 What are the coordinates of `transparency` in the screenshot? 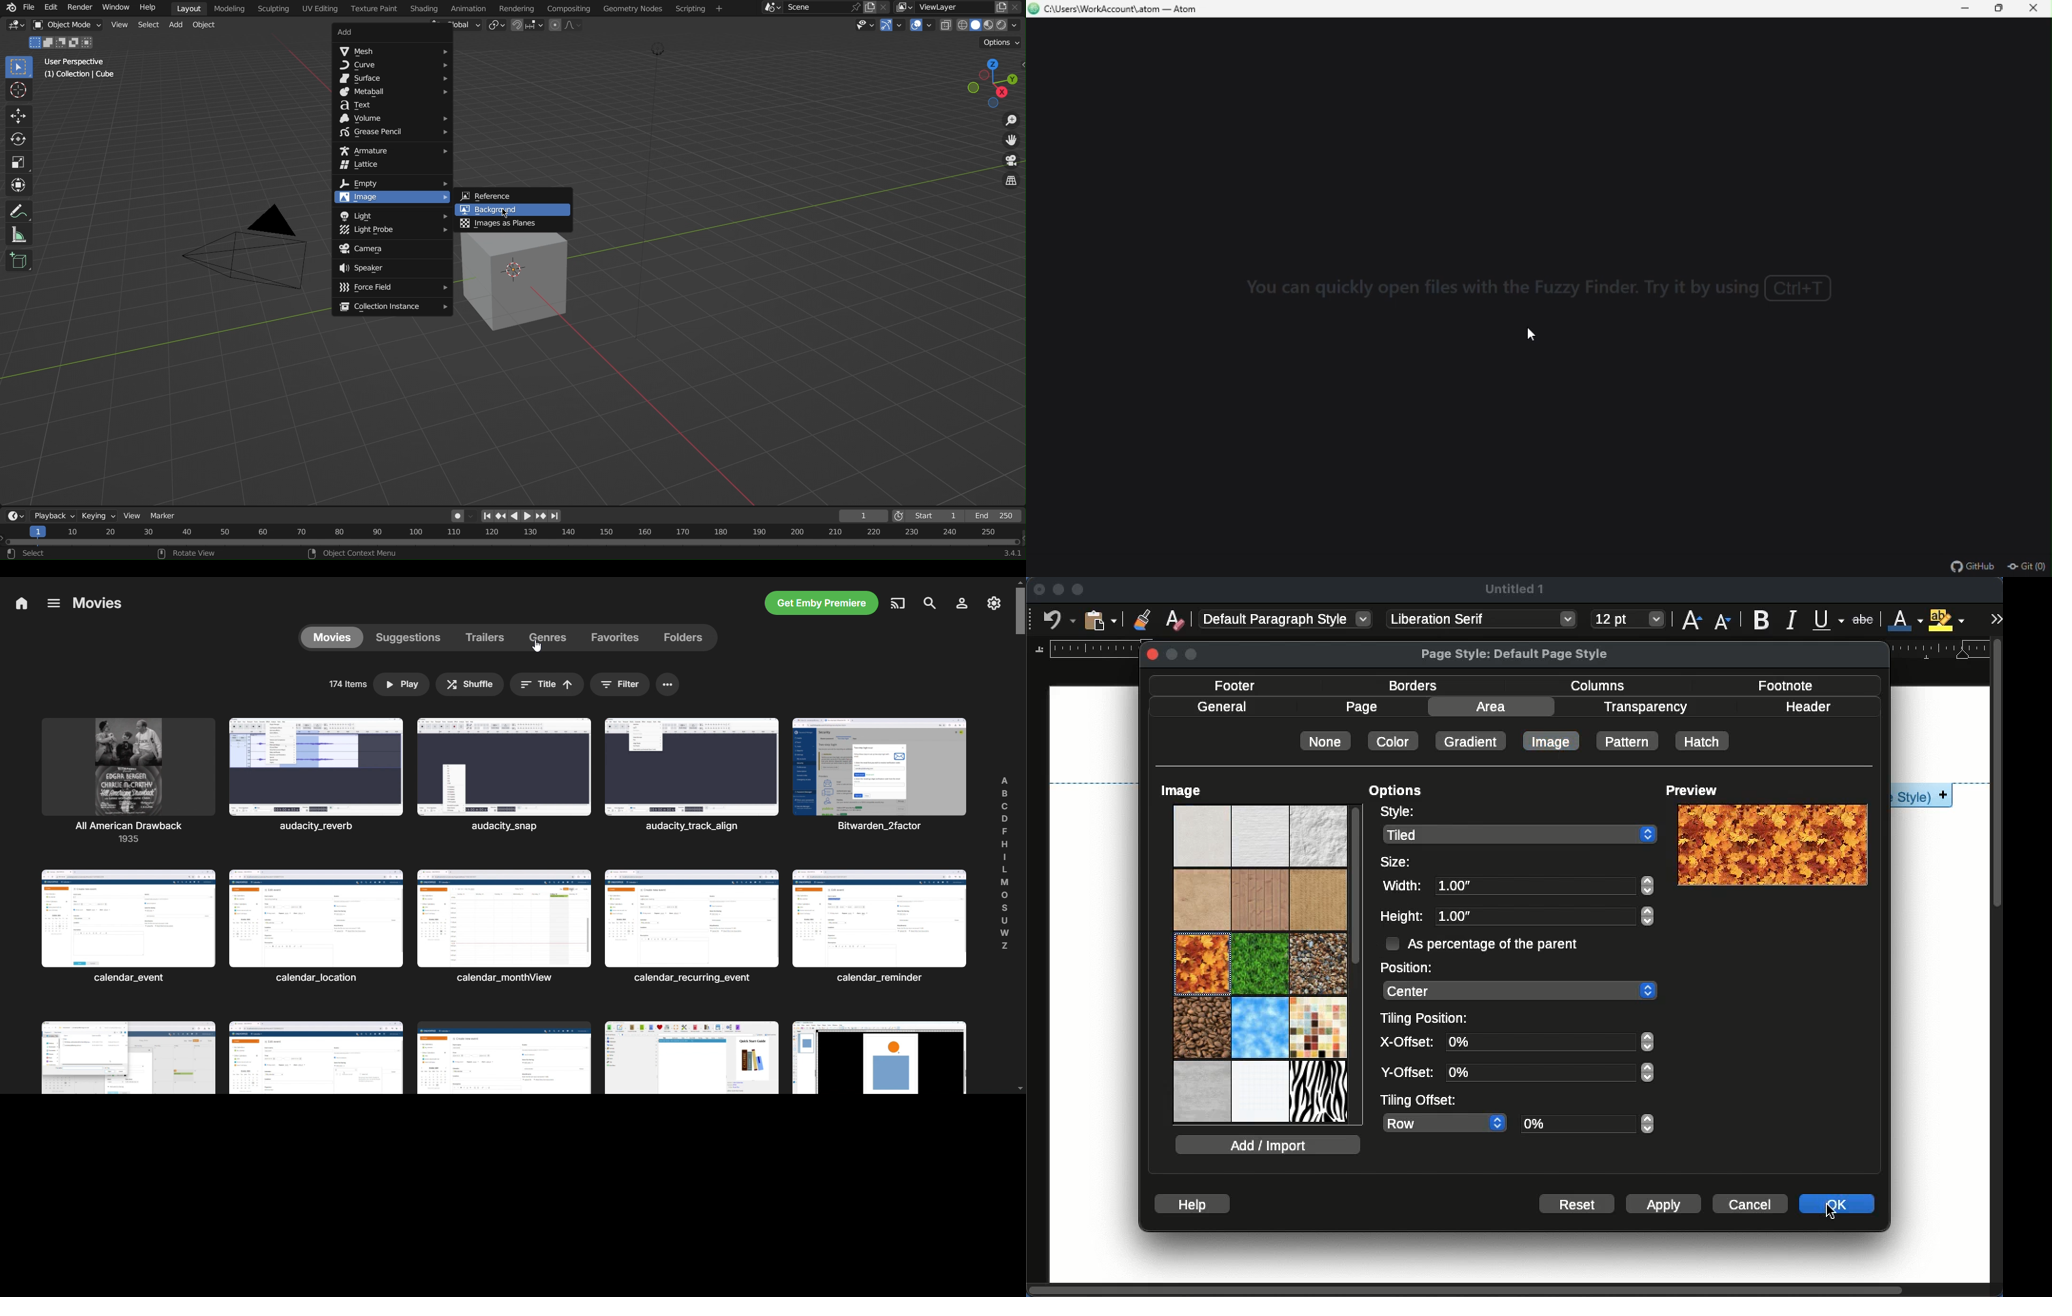 It's located at (1647, 707).